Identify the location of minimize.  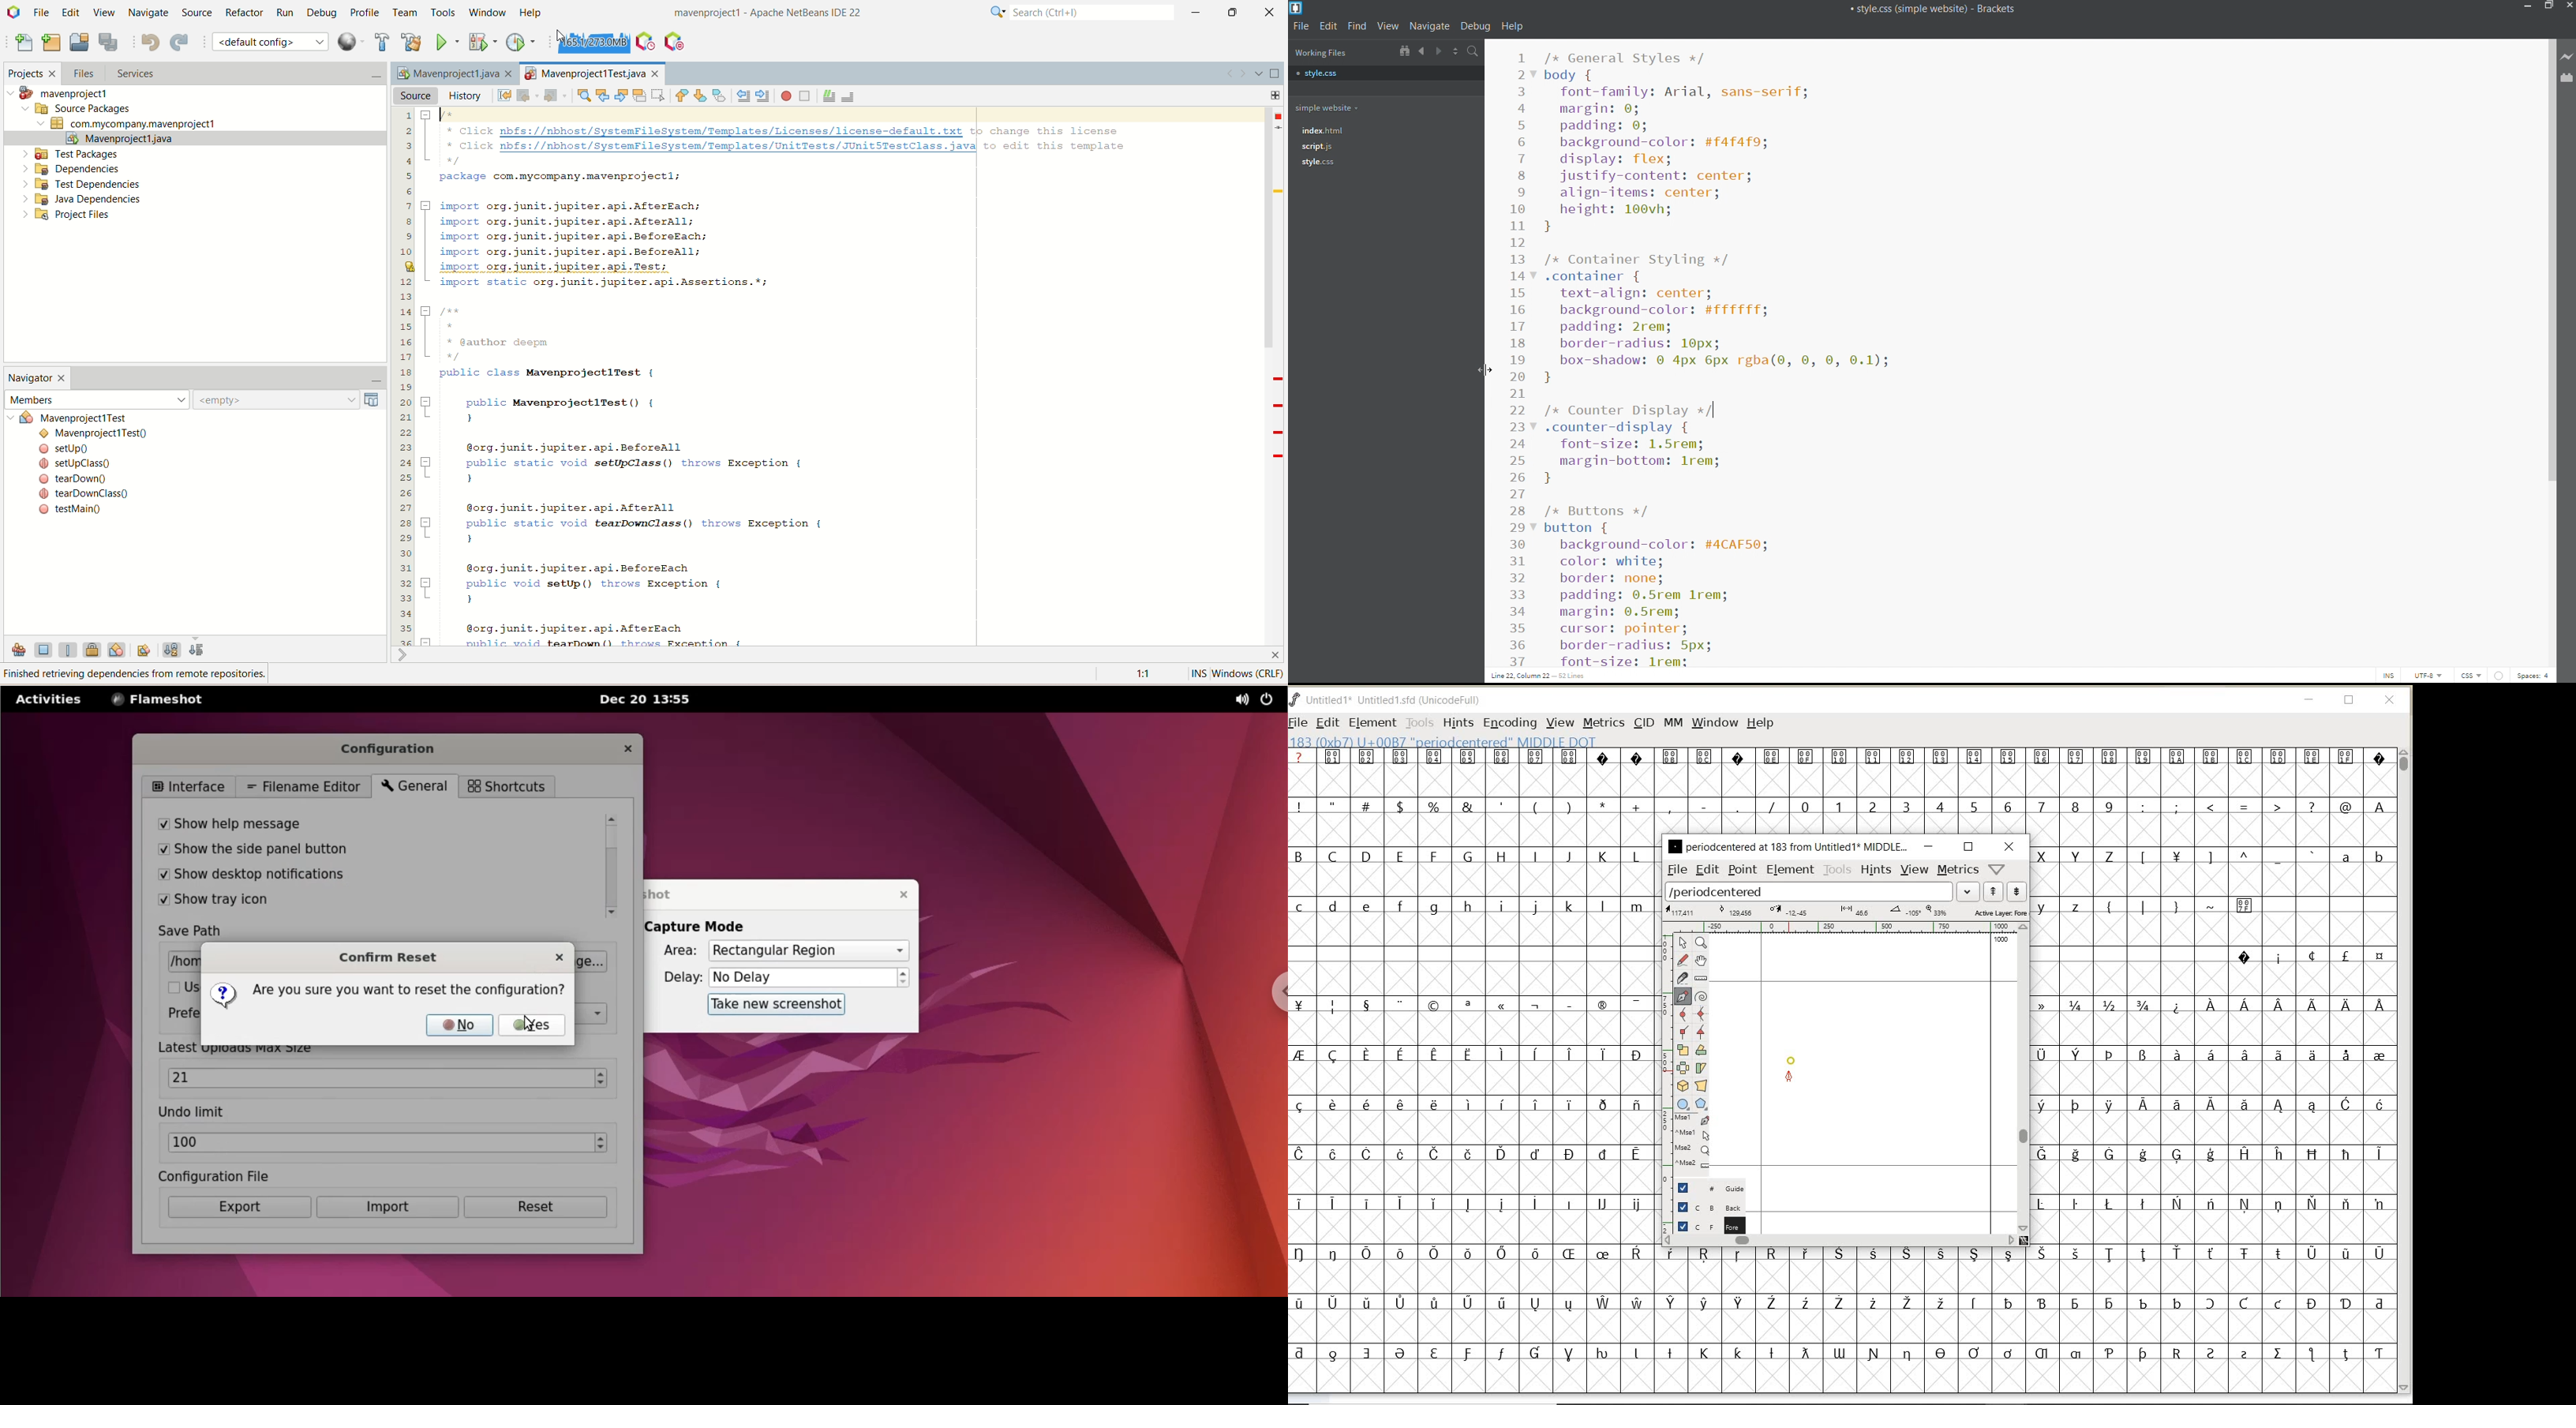
(2526, 7).